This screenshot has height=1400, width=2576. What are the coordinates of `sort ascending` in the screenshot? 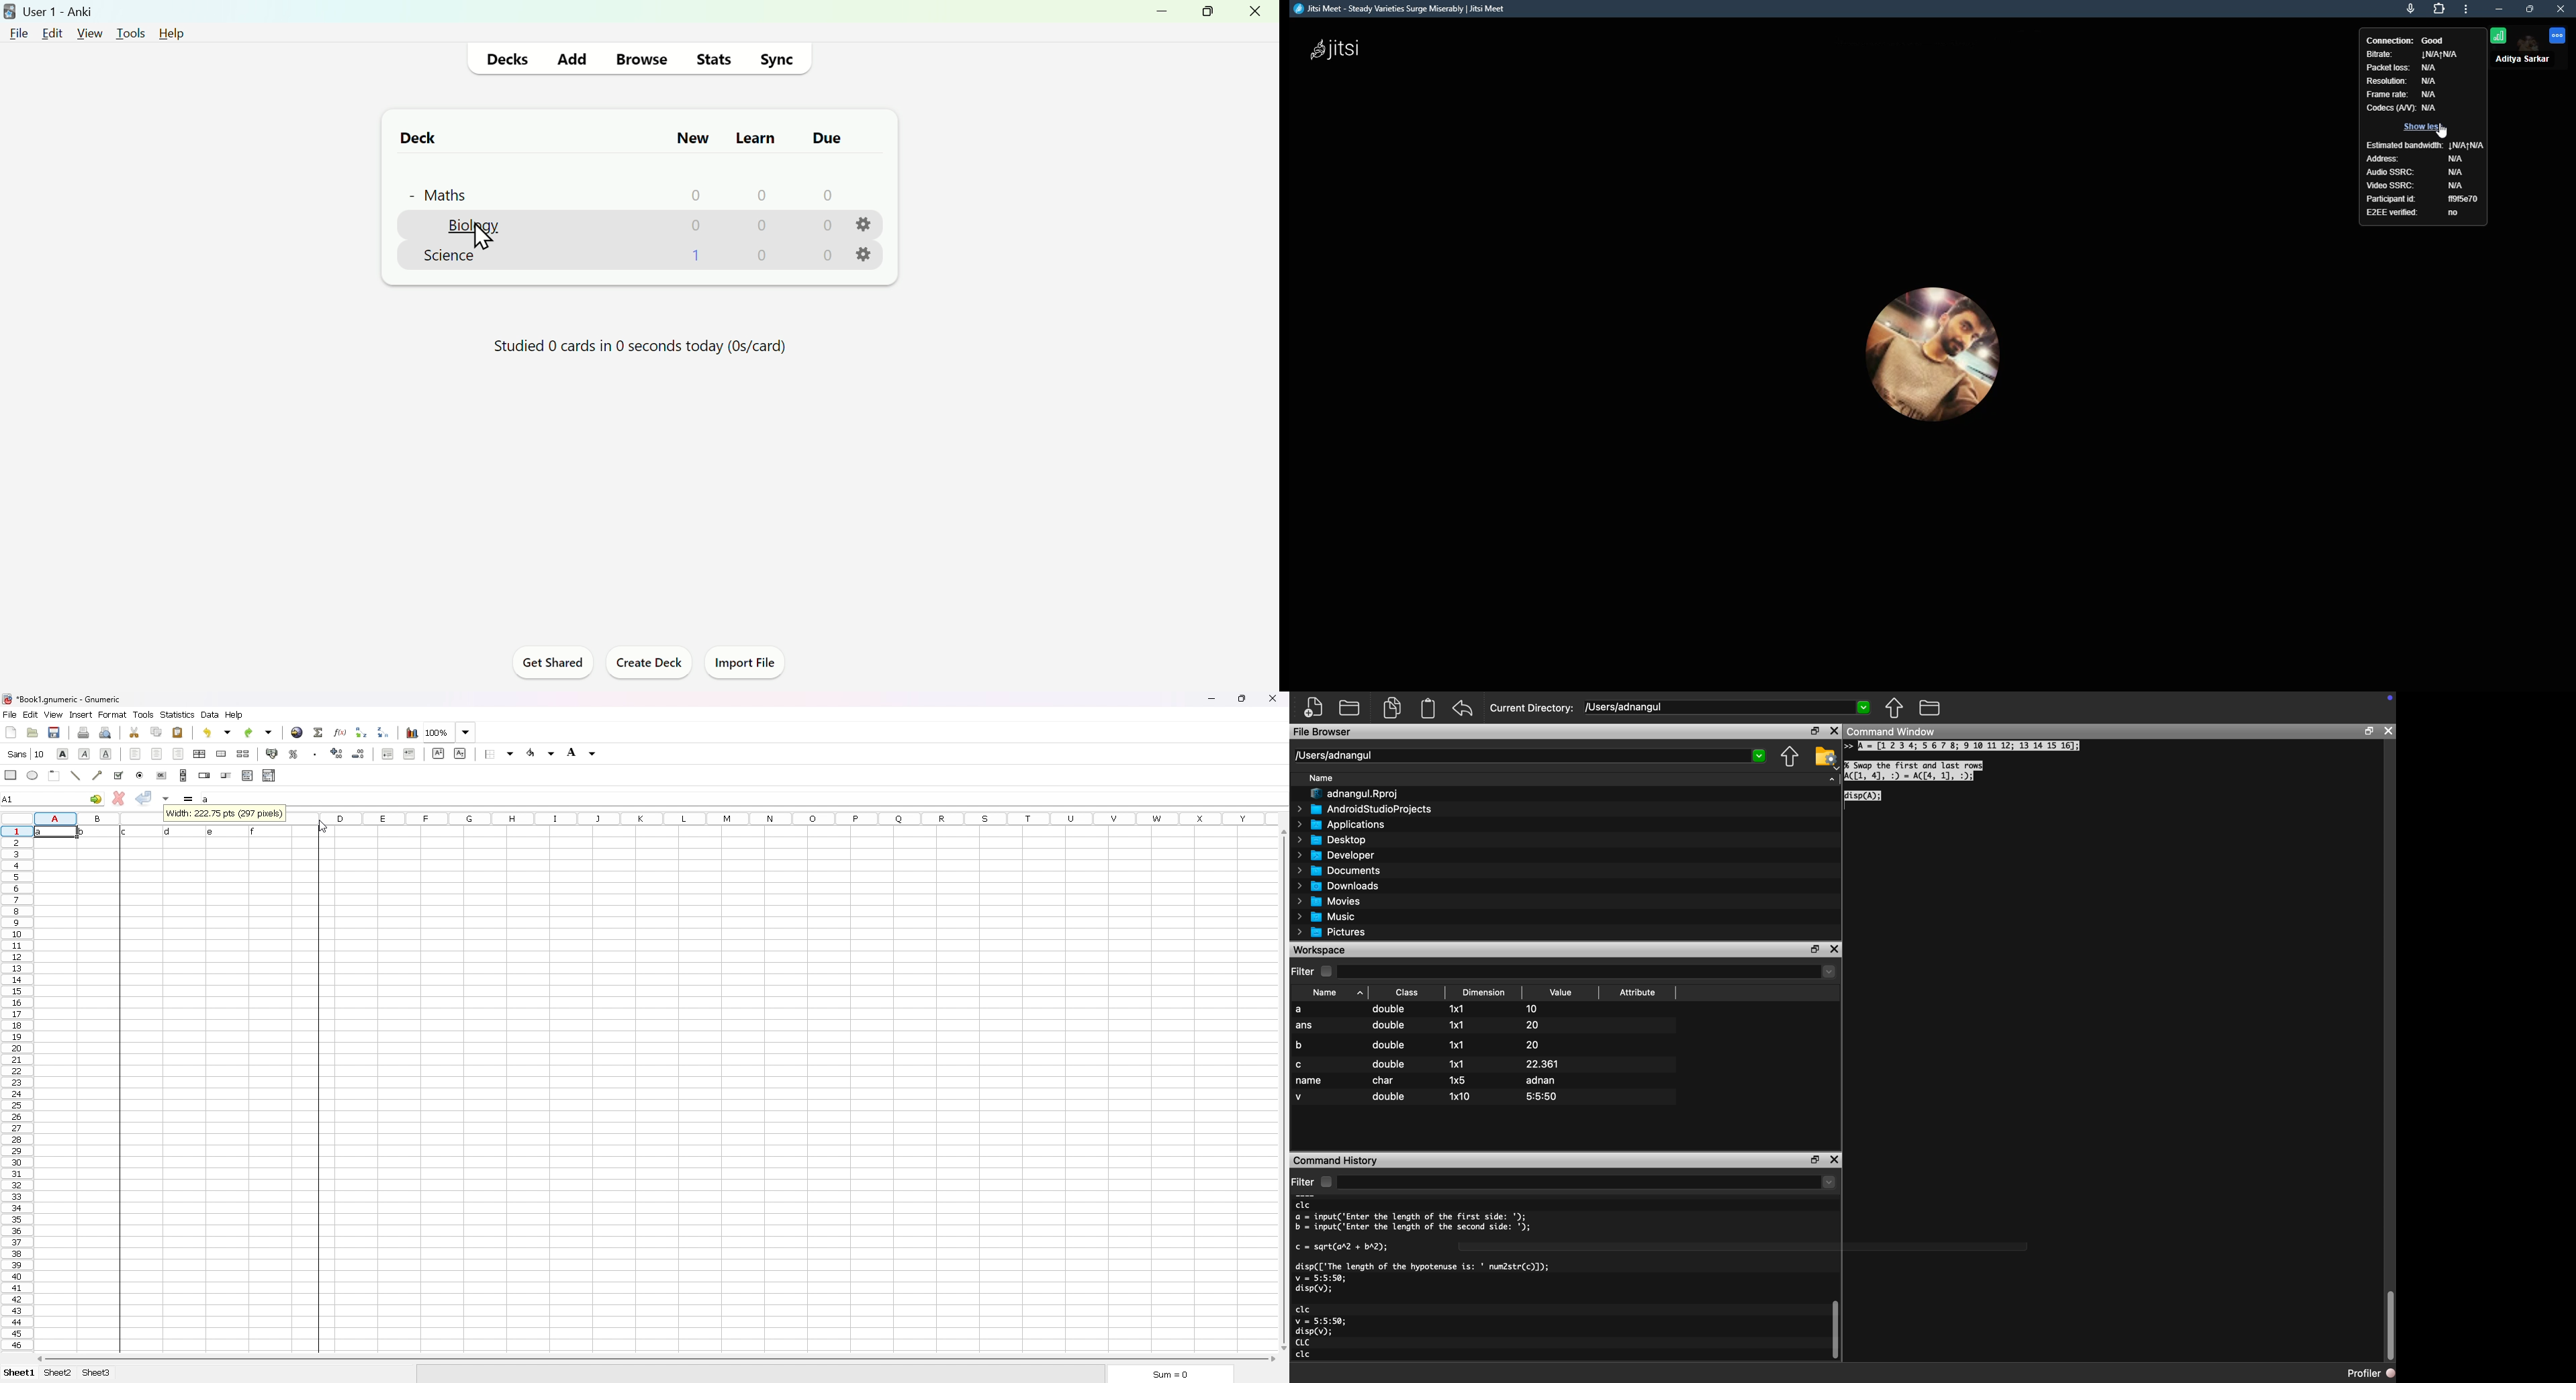 It's located at (361, 732).